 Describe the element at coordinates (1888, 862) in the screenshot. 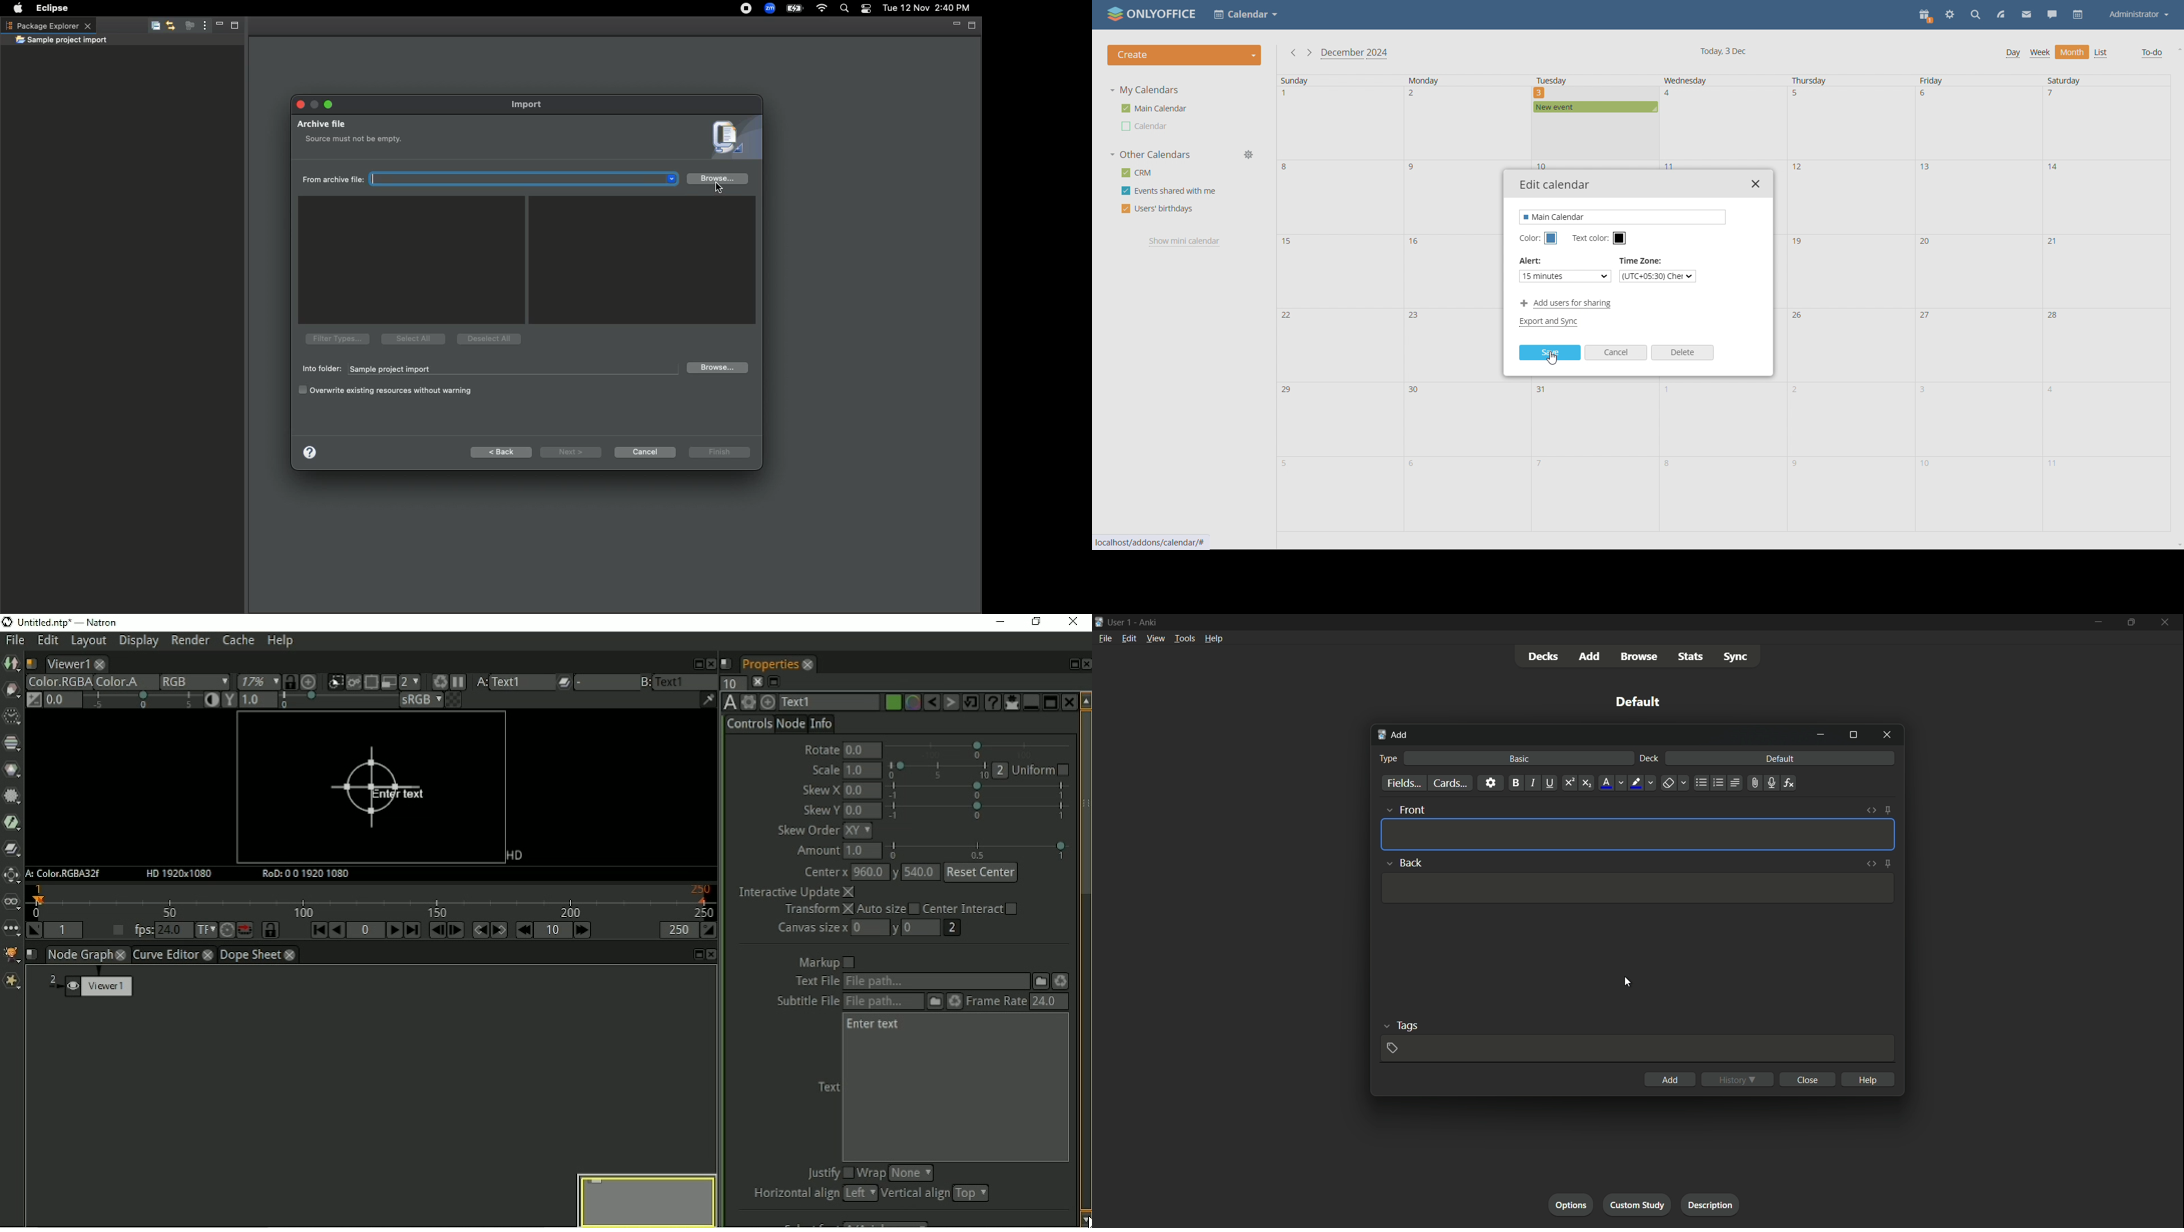

I see `toggle sticky` at that location.